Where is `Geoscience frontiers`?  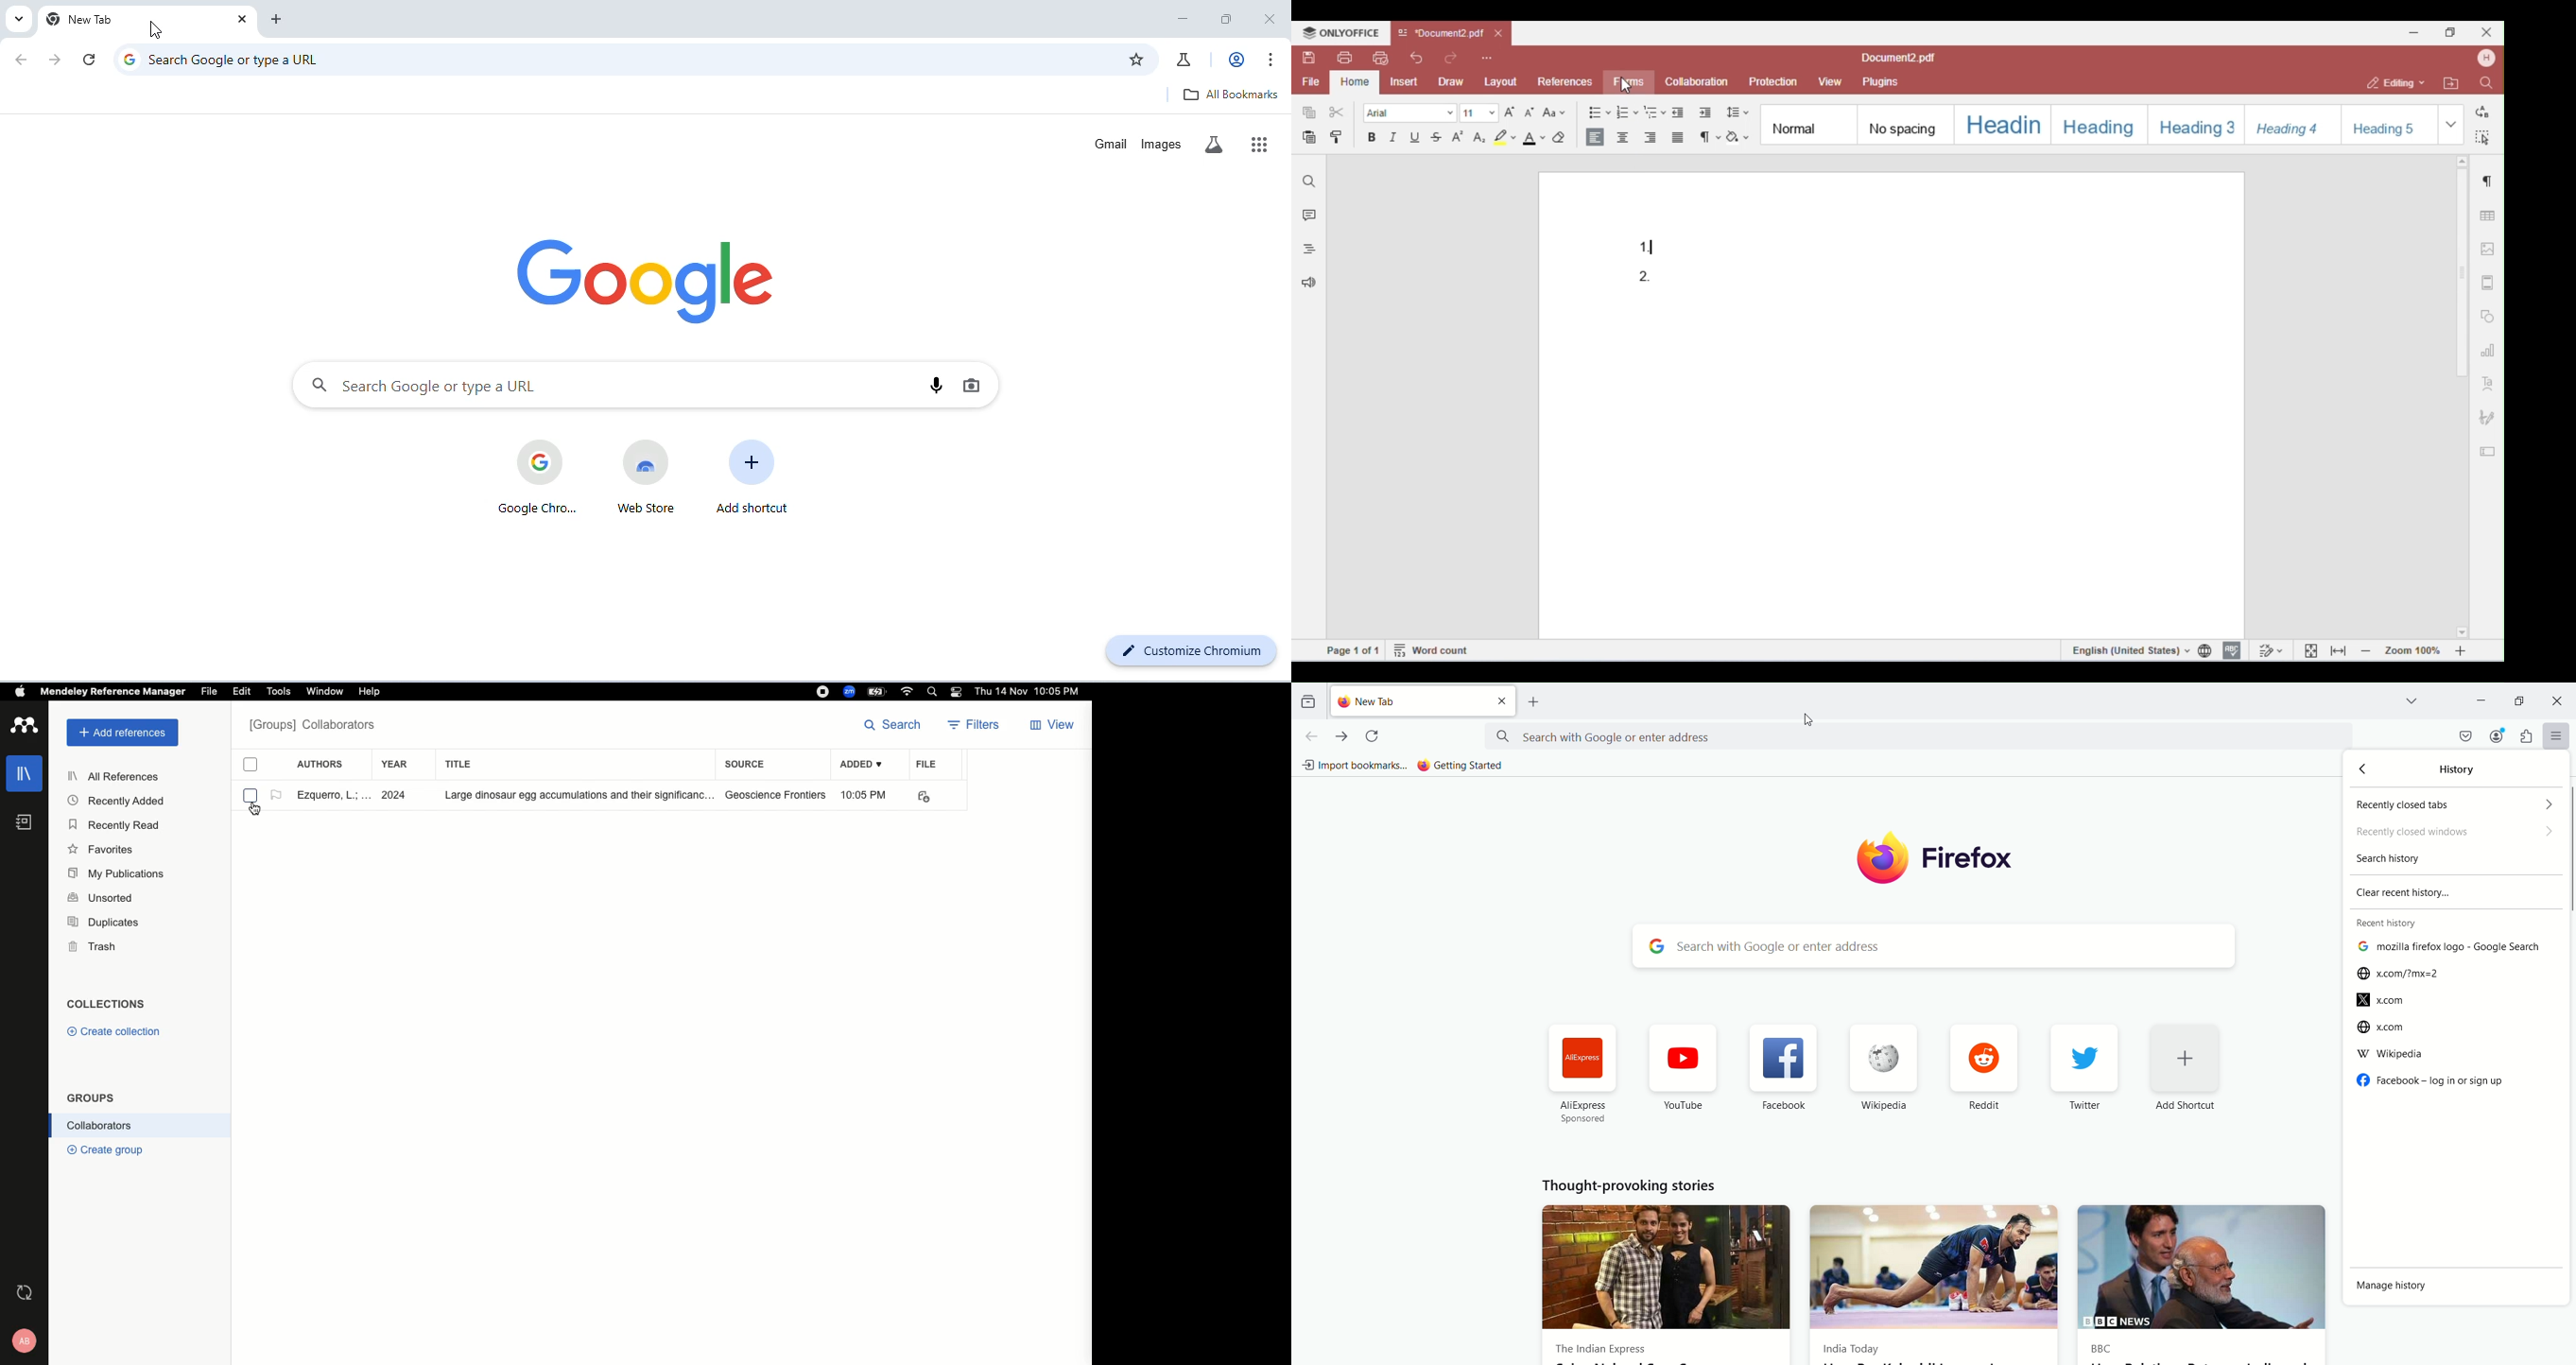 Geoscience frontiers is located at coordinates (776, 795).